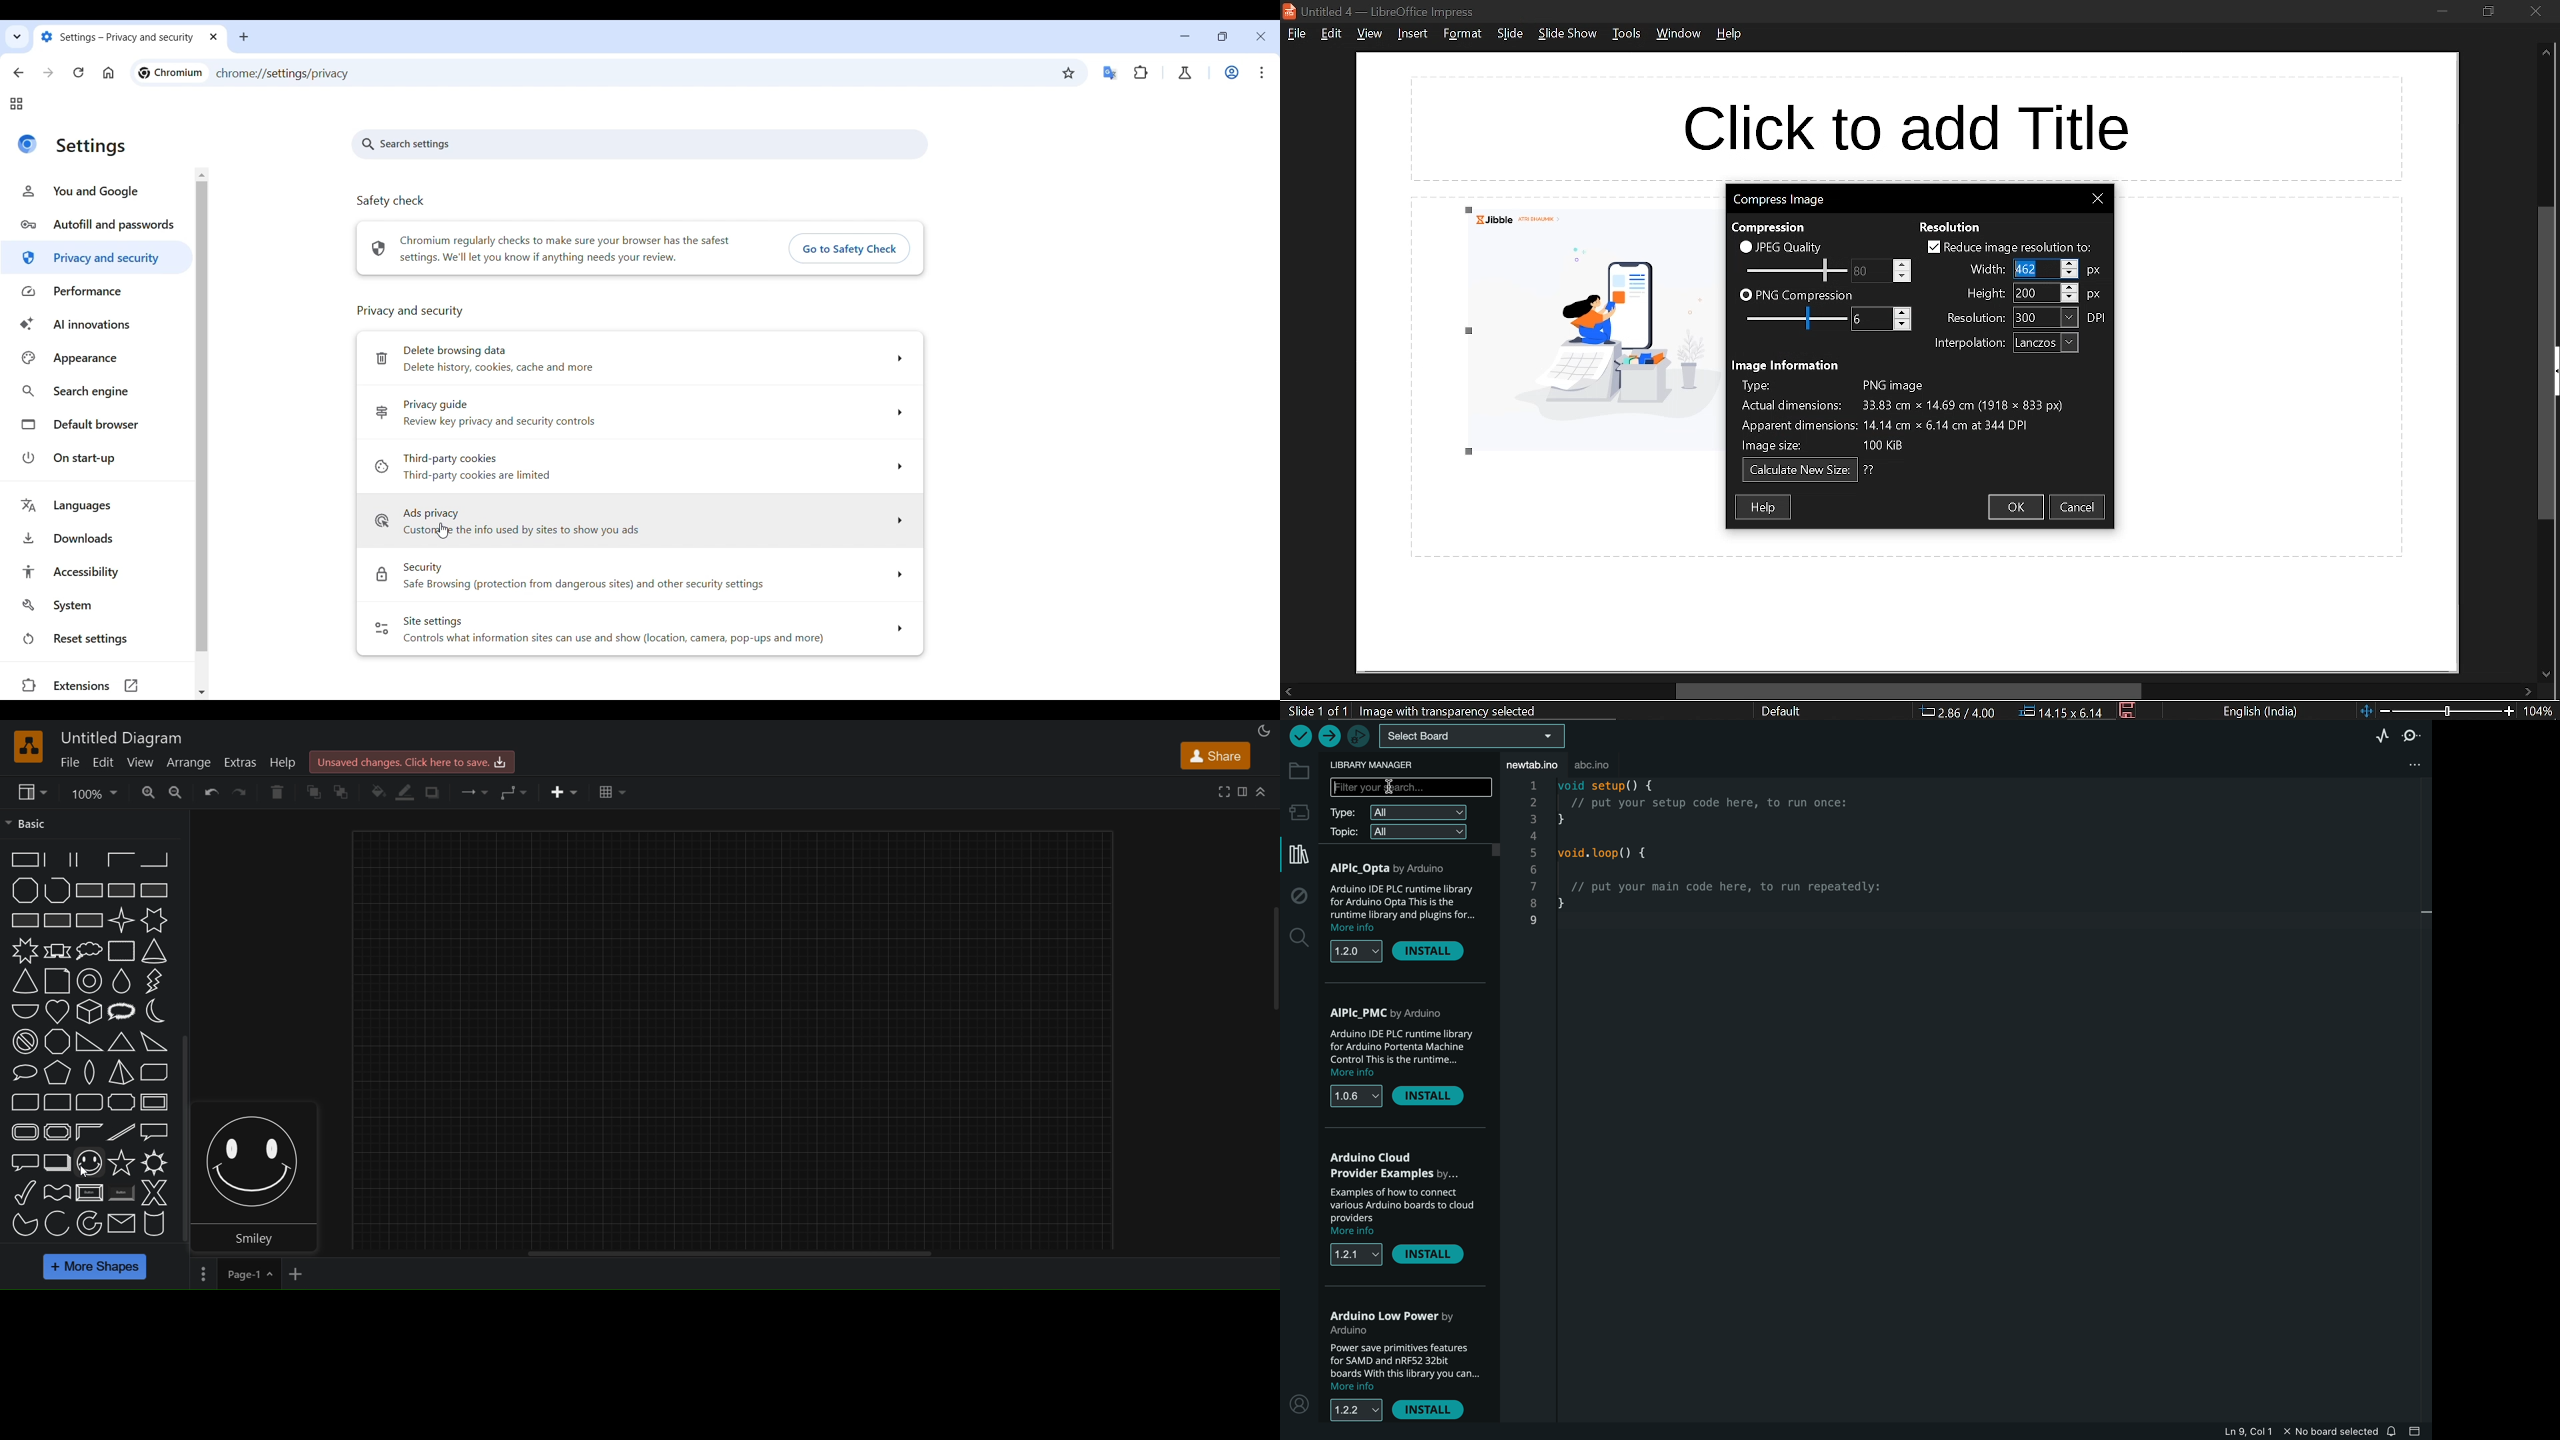  Describe the element at coordinates (2129, 711) in the screenshot. I see `save` at that location.